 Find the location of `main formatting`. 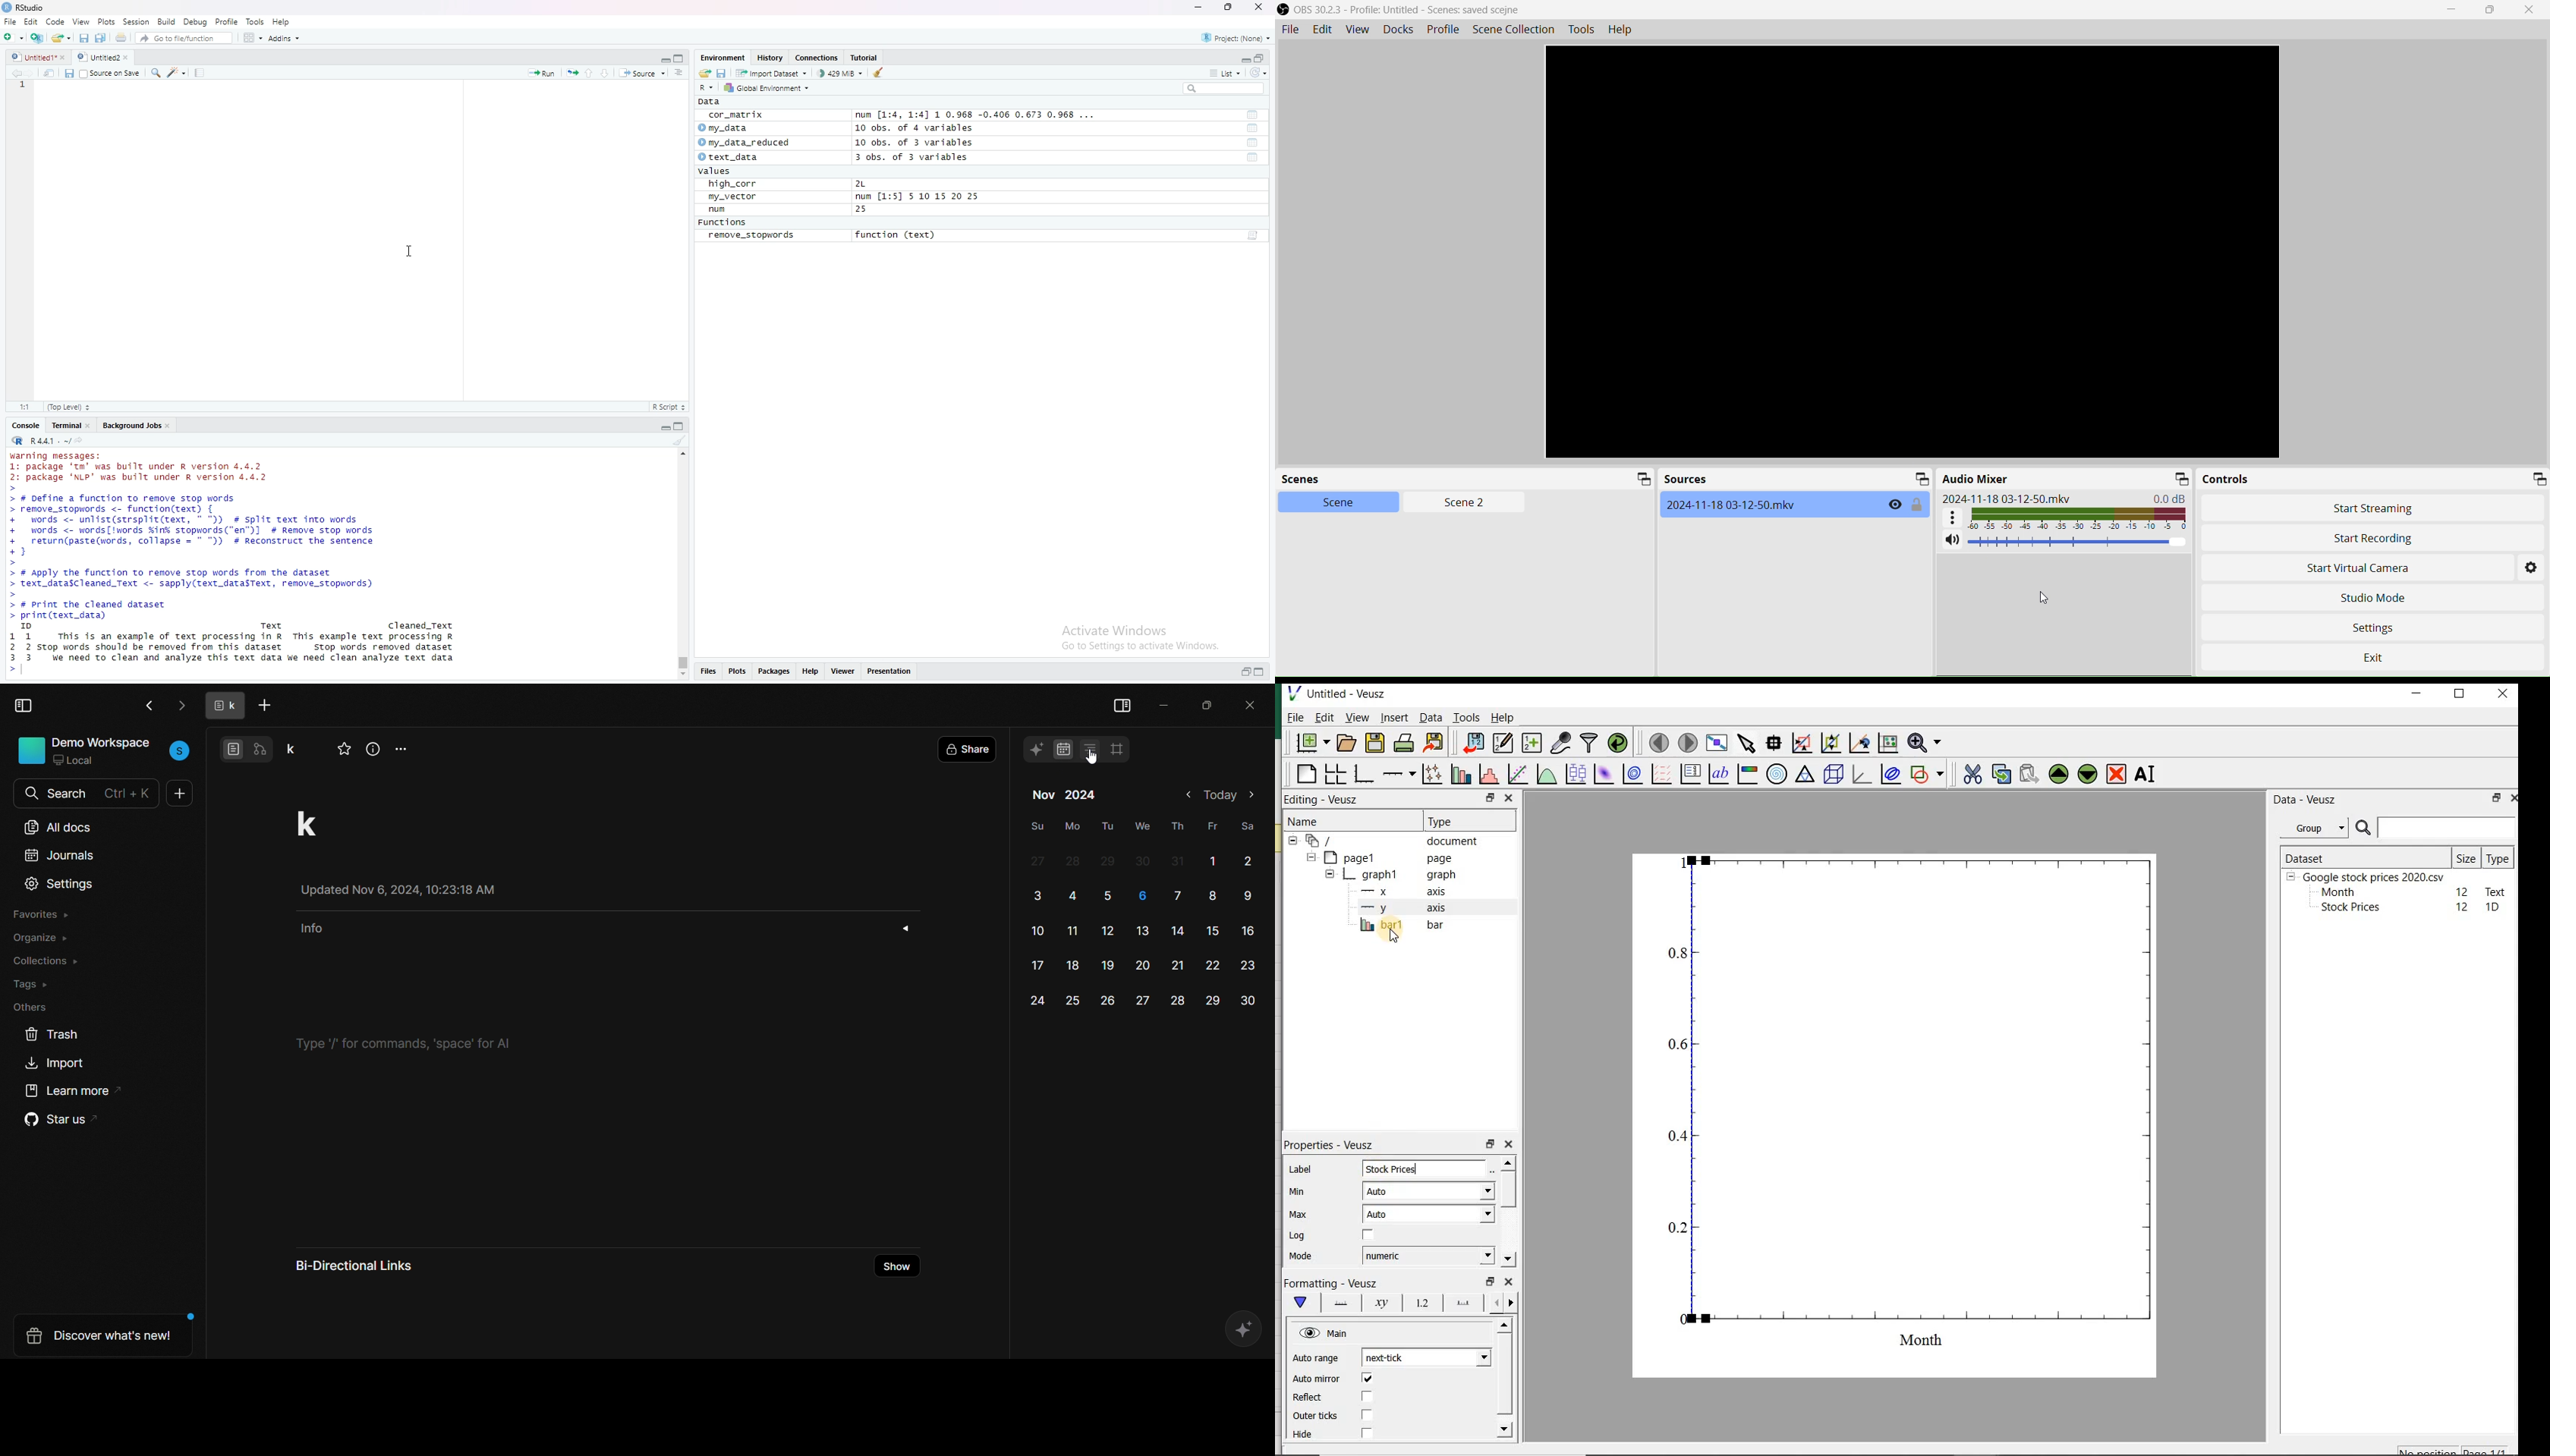

main formatting is located at coordinates (1297, 1302).